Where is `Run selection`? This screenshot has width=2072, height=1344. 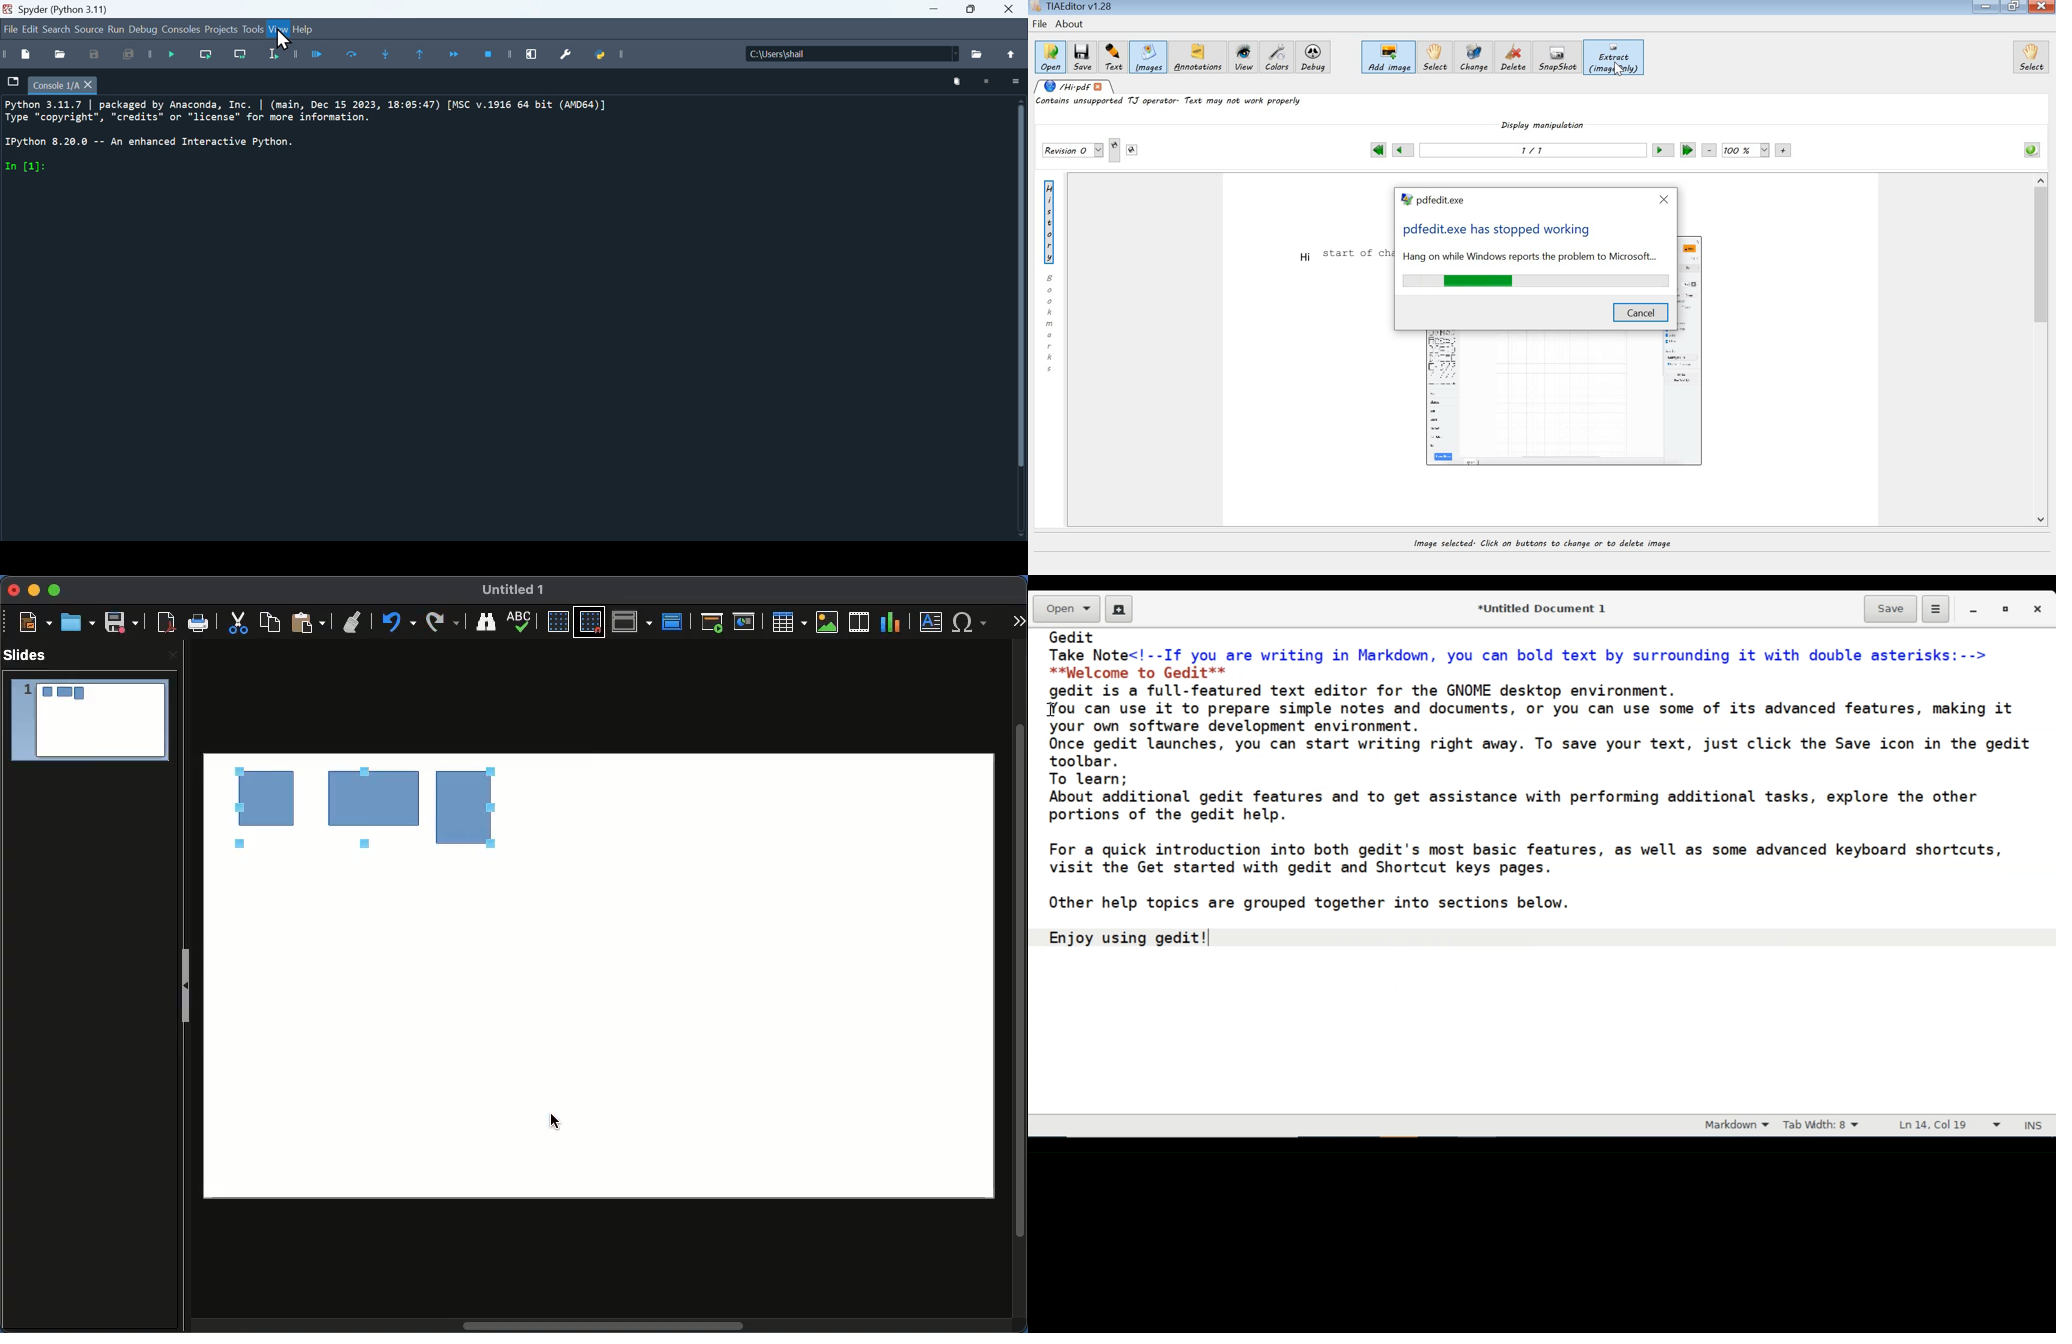 Run selection is located at coordinates (282, 56).